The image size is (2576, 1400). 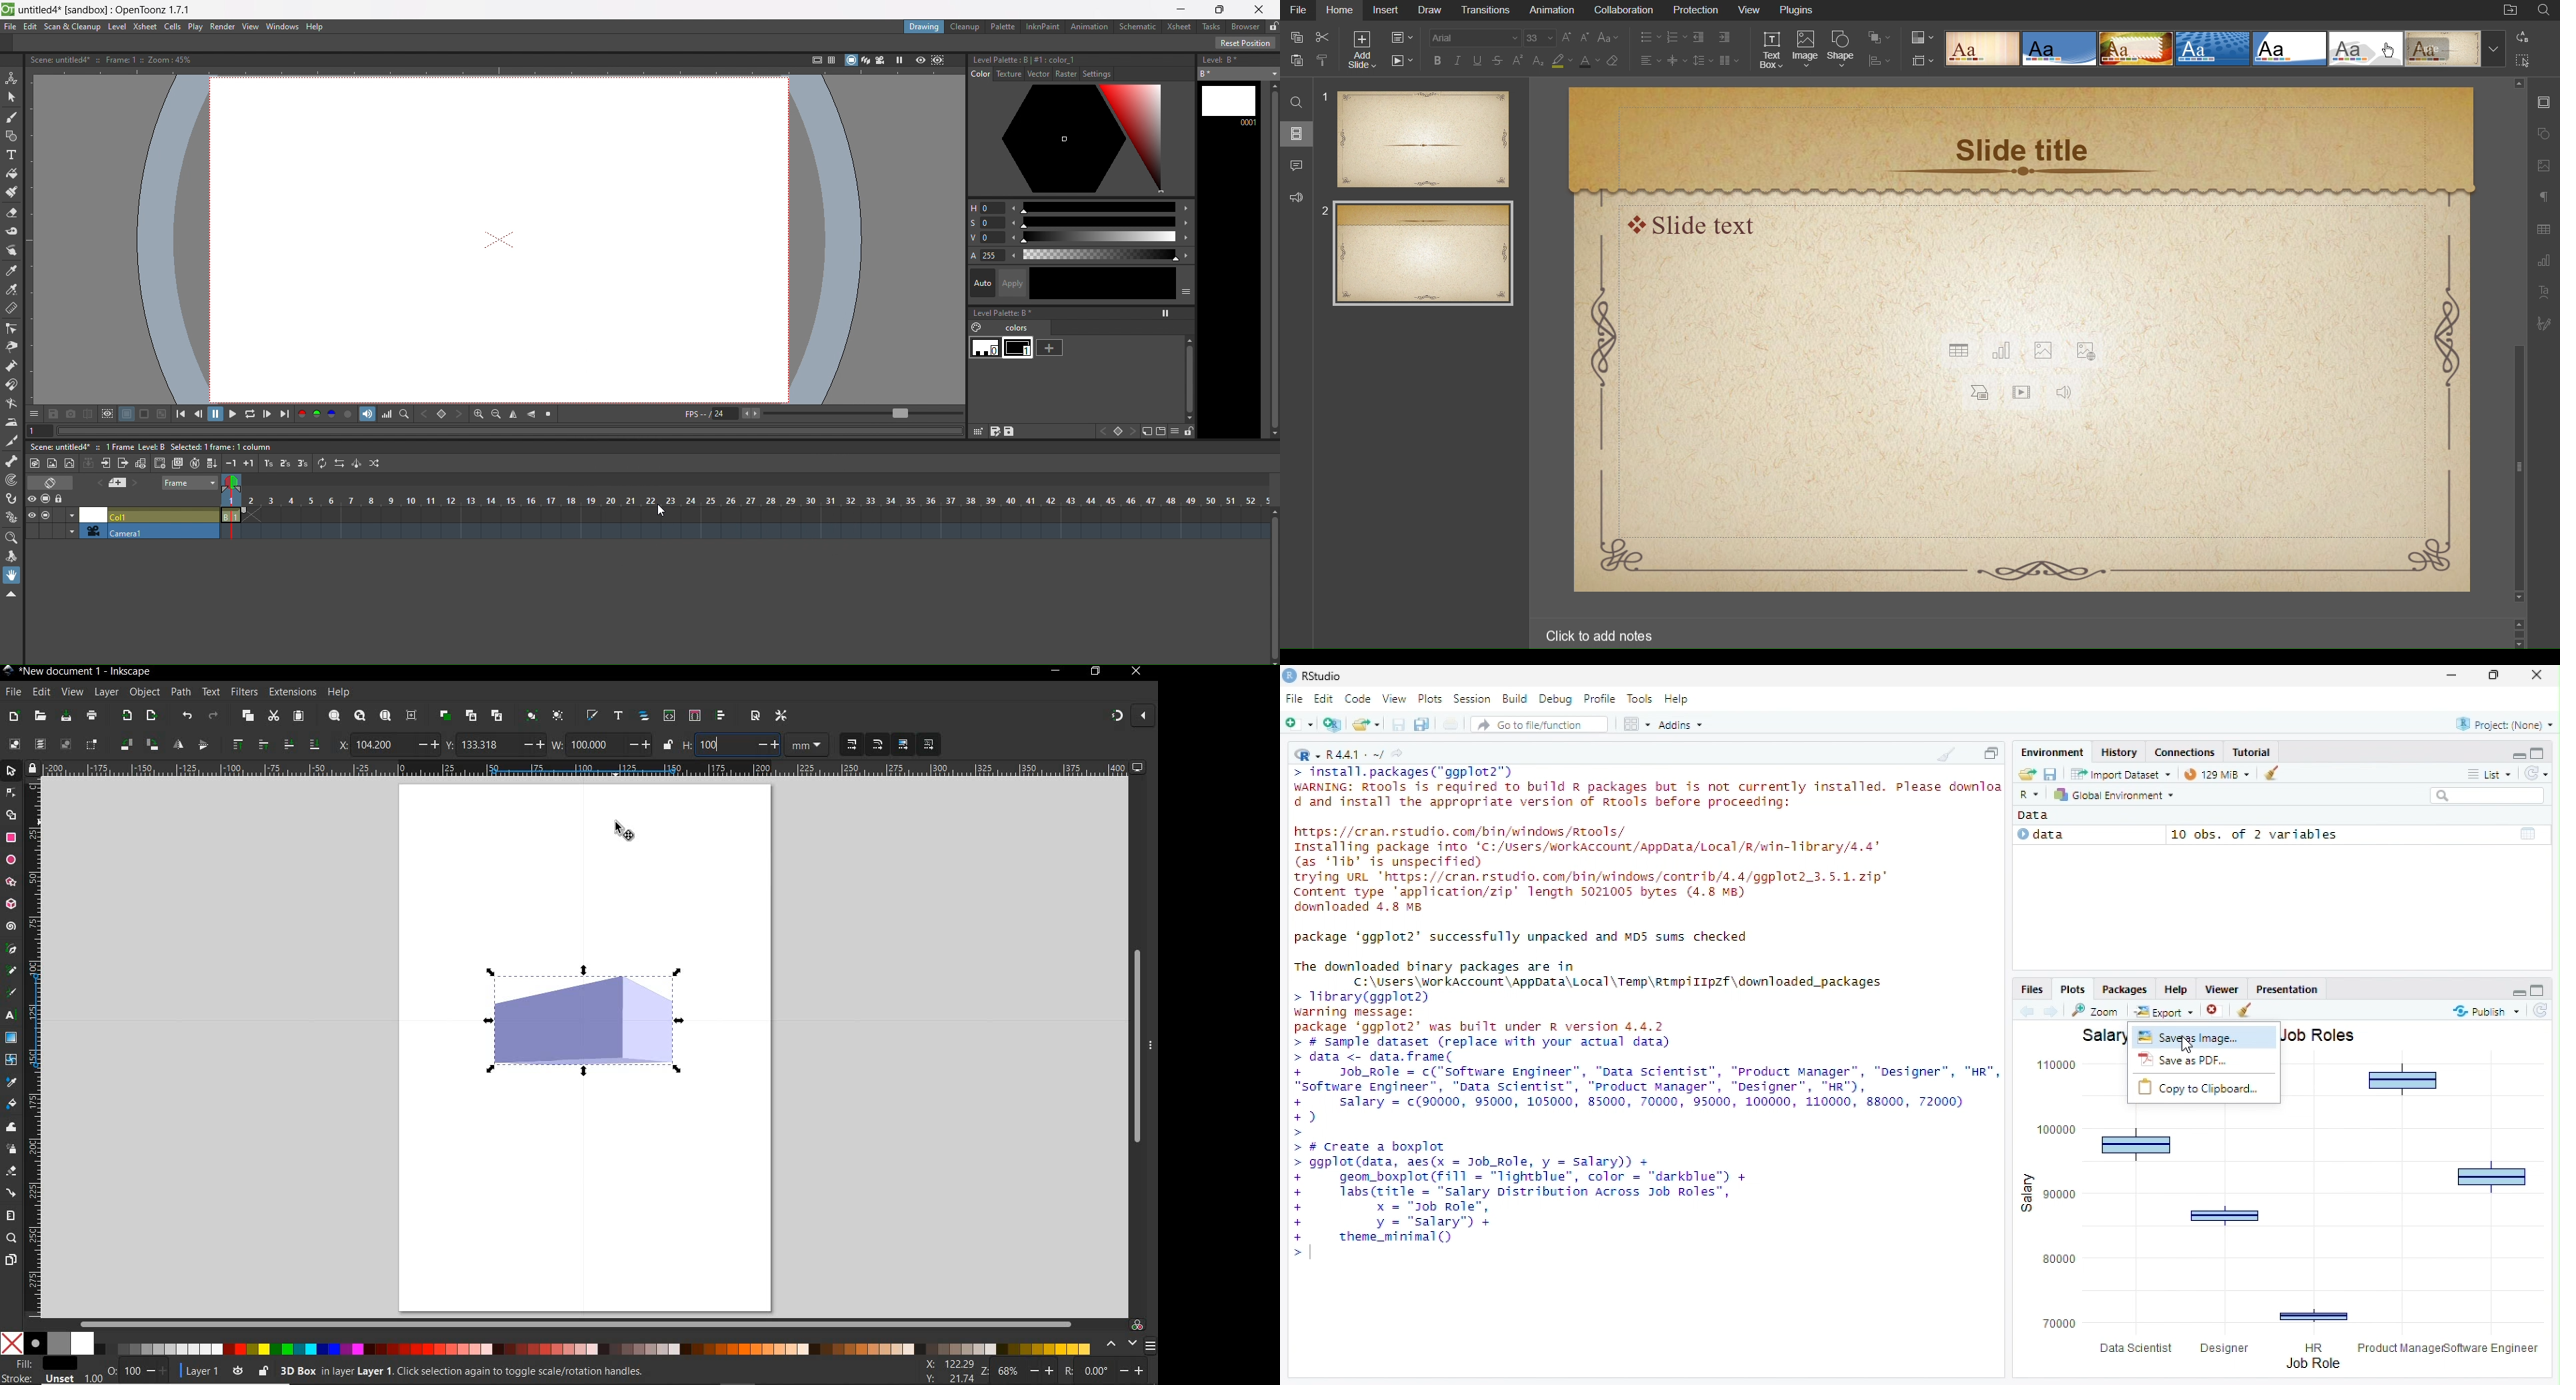 What do you see at coordinates (179, 691) in the screenshot?
I see `path` at bounding box center [179, 691].